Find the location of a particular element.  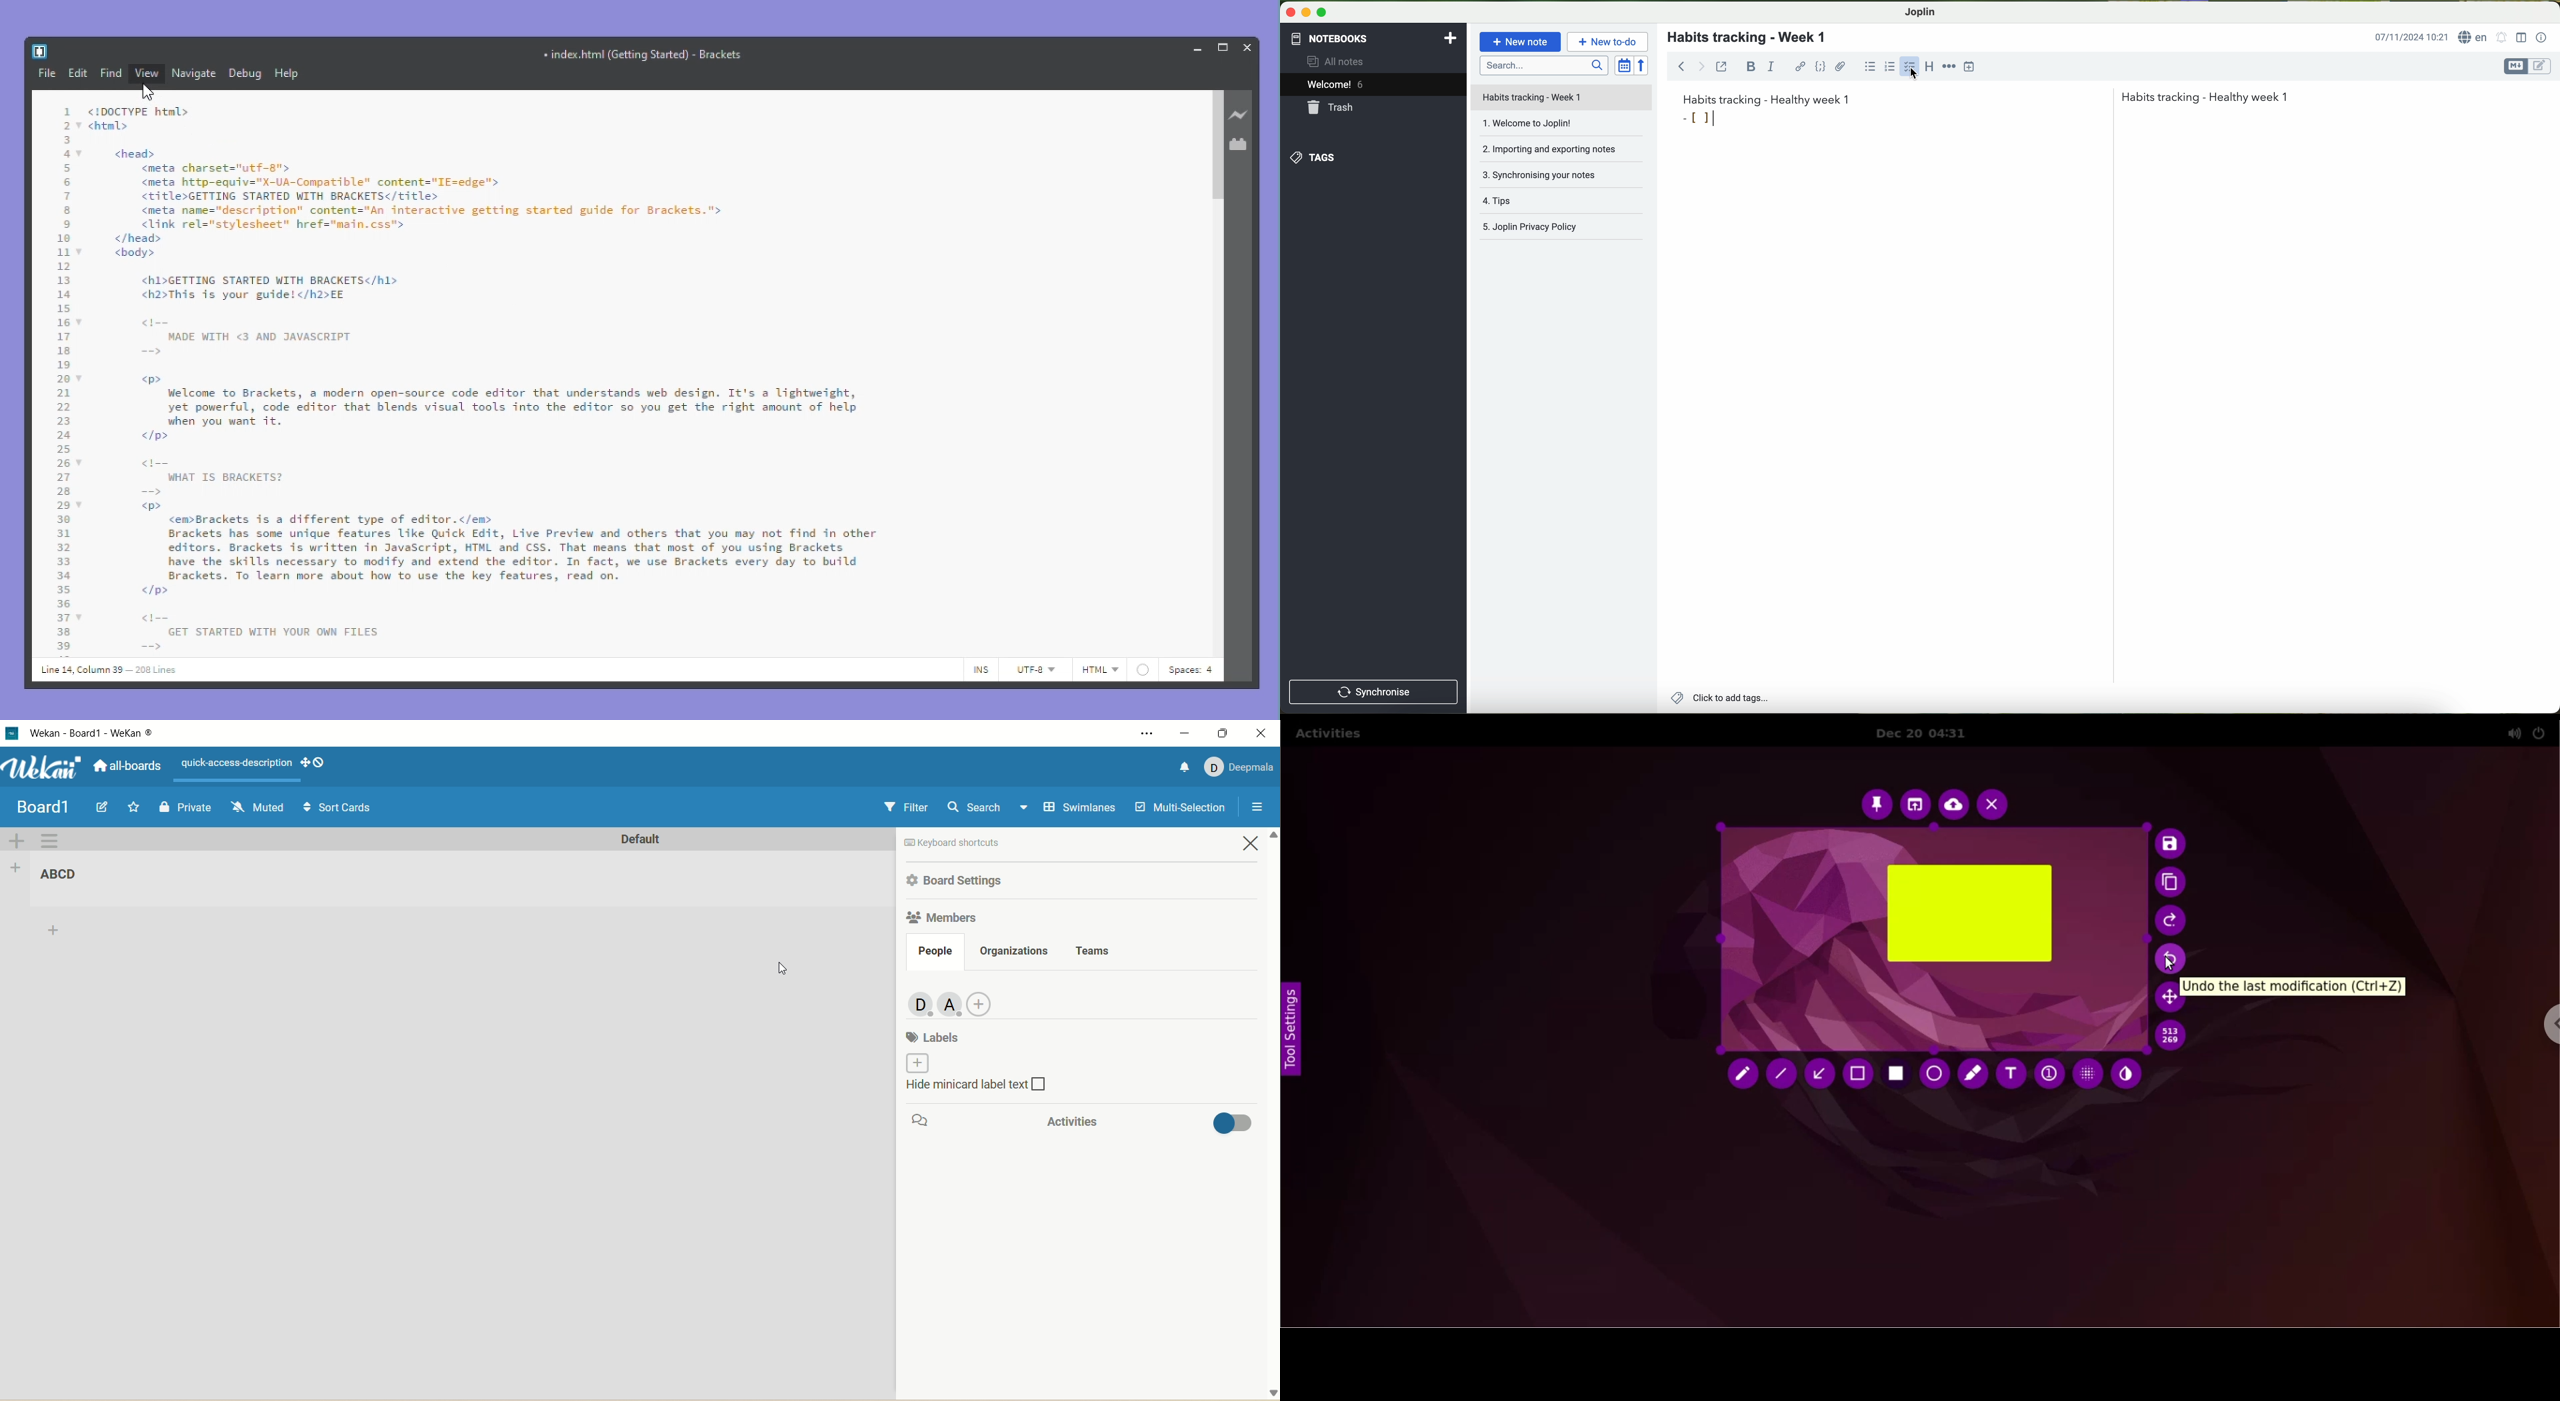

multi selection is located at coordinates (1183, 806).